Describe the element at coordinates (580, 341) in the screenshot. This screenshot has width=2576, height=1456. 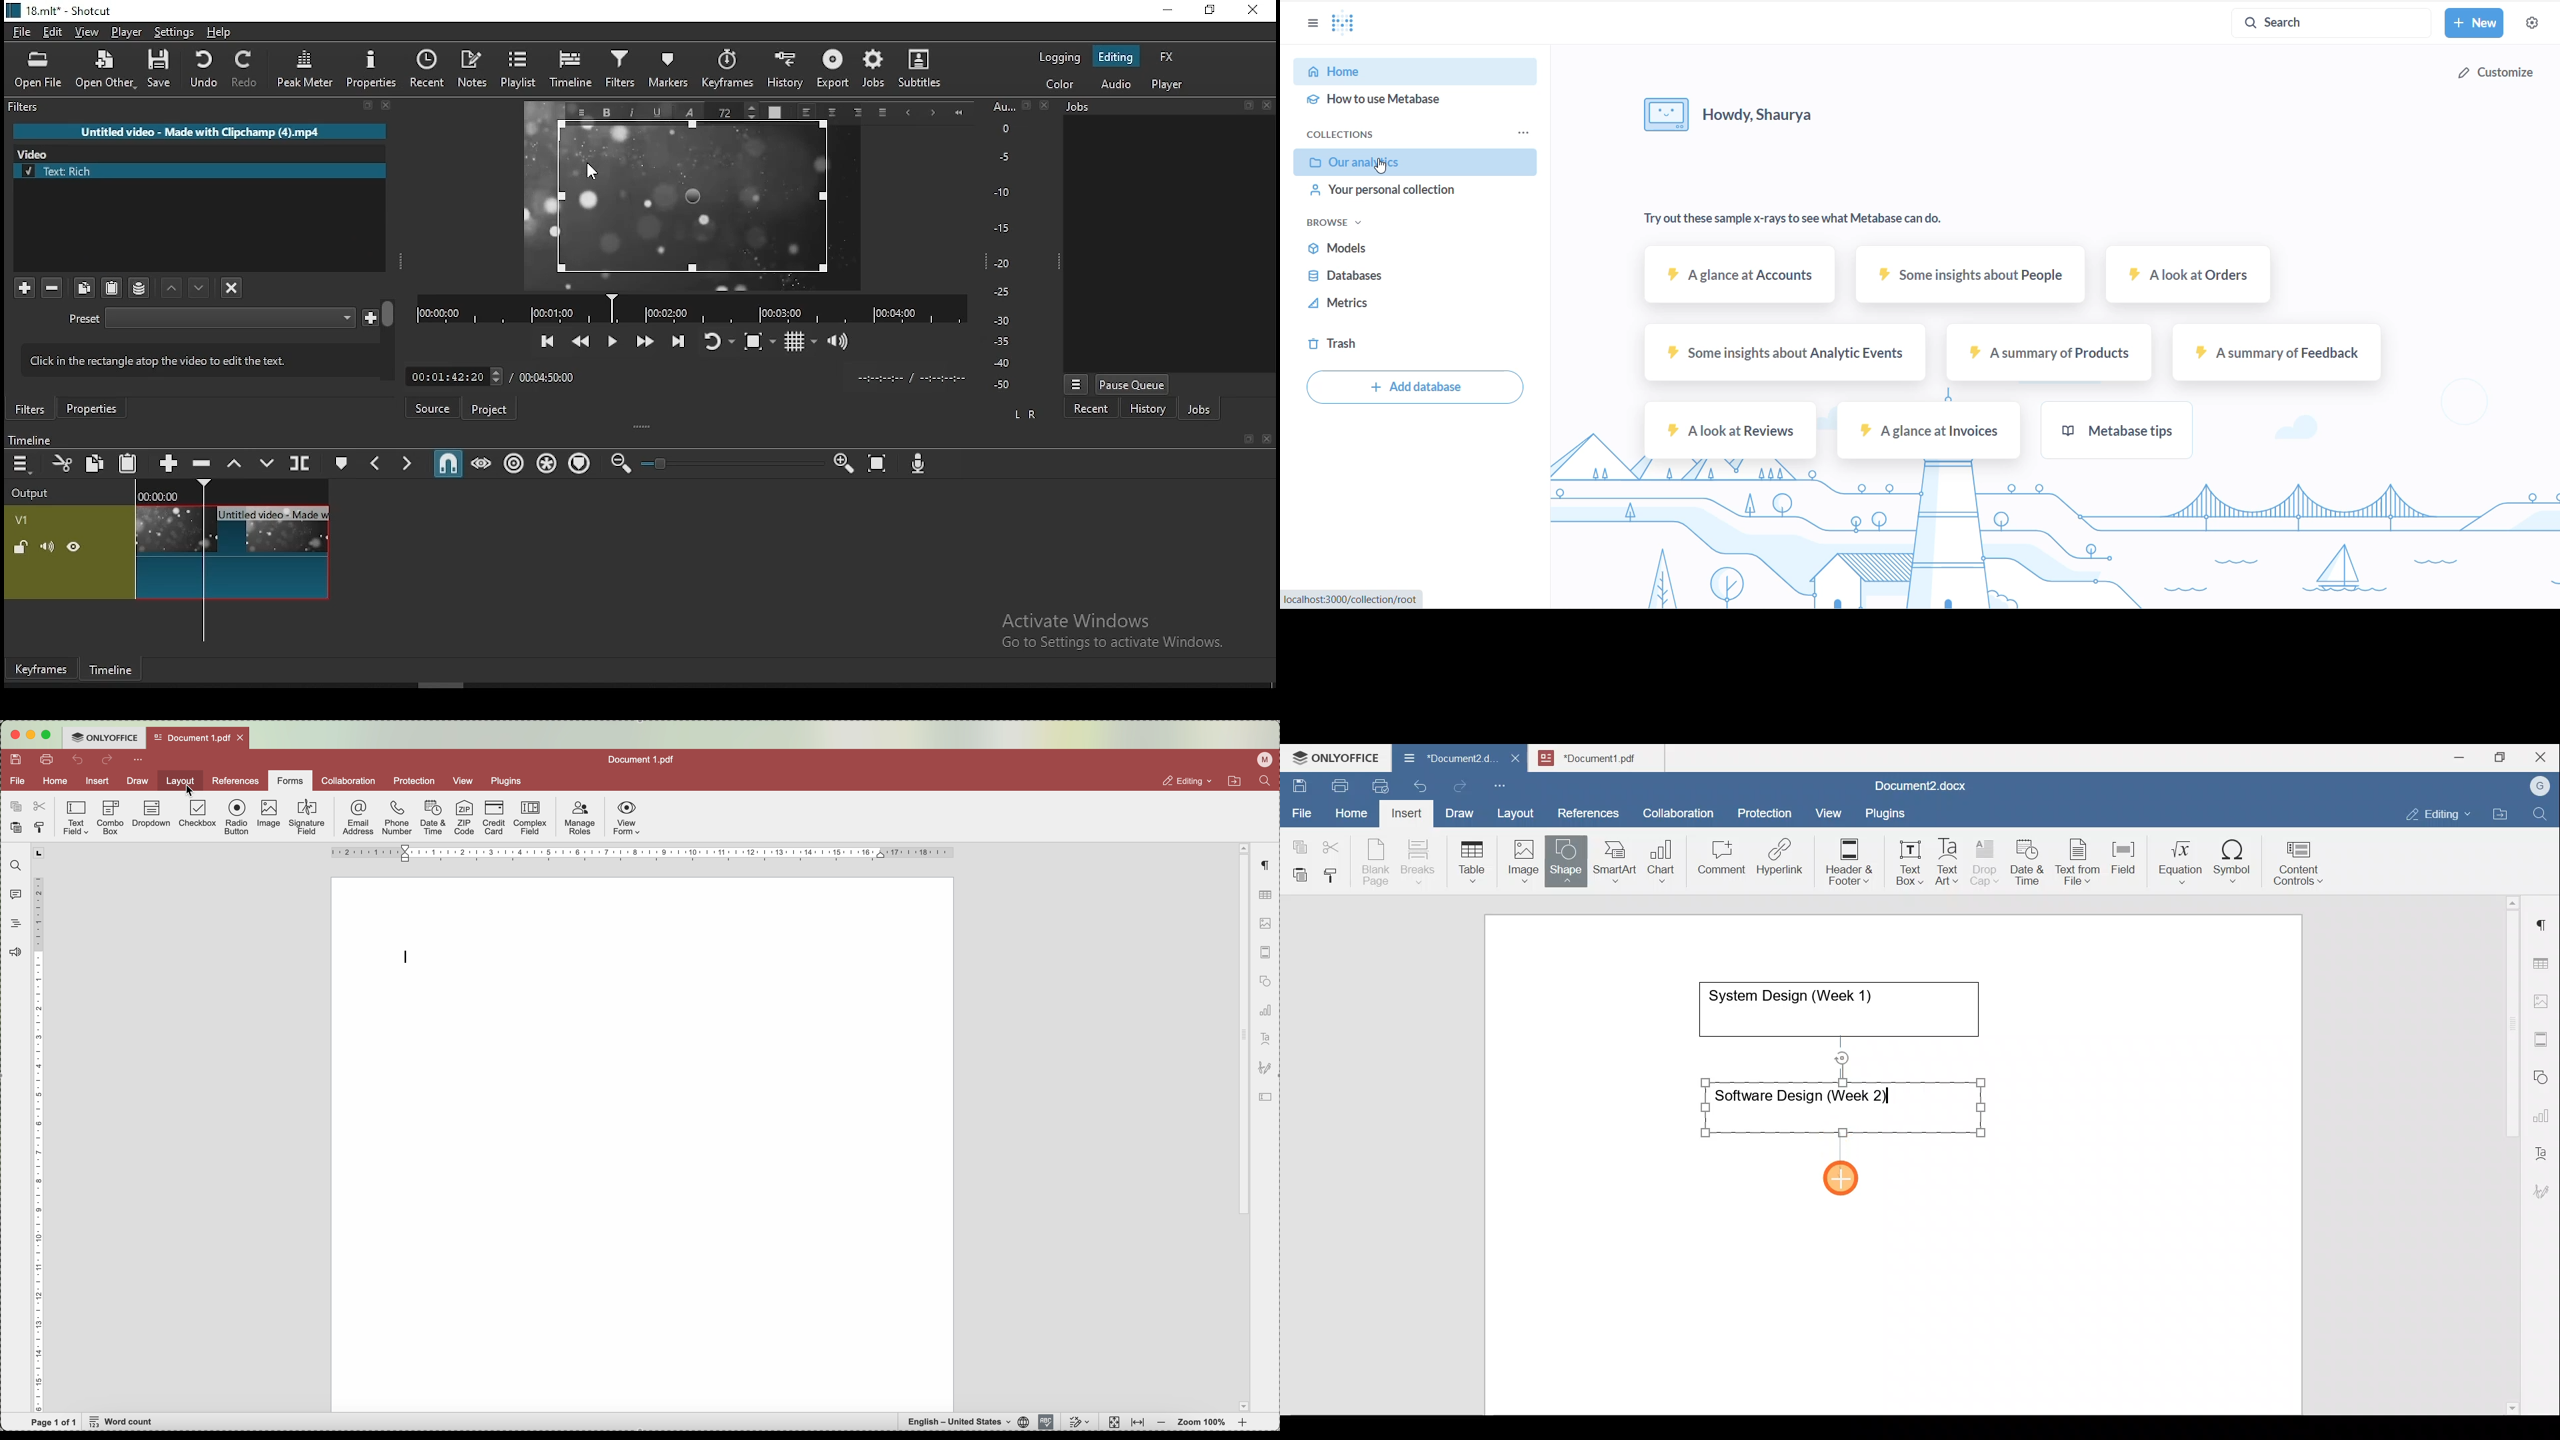
I see `play quickly backwards` at that location.